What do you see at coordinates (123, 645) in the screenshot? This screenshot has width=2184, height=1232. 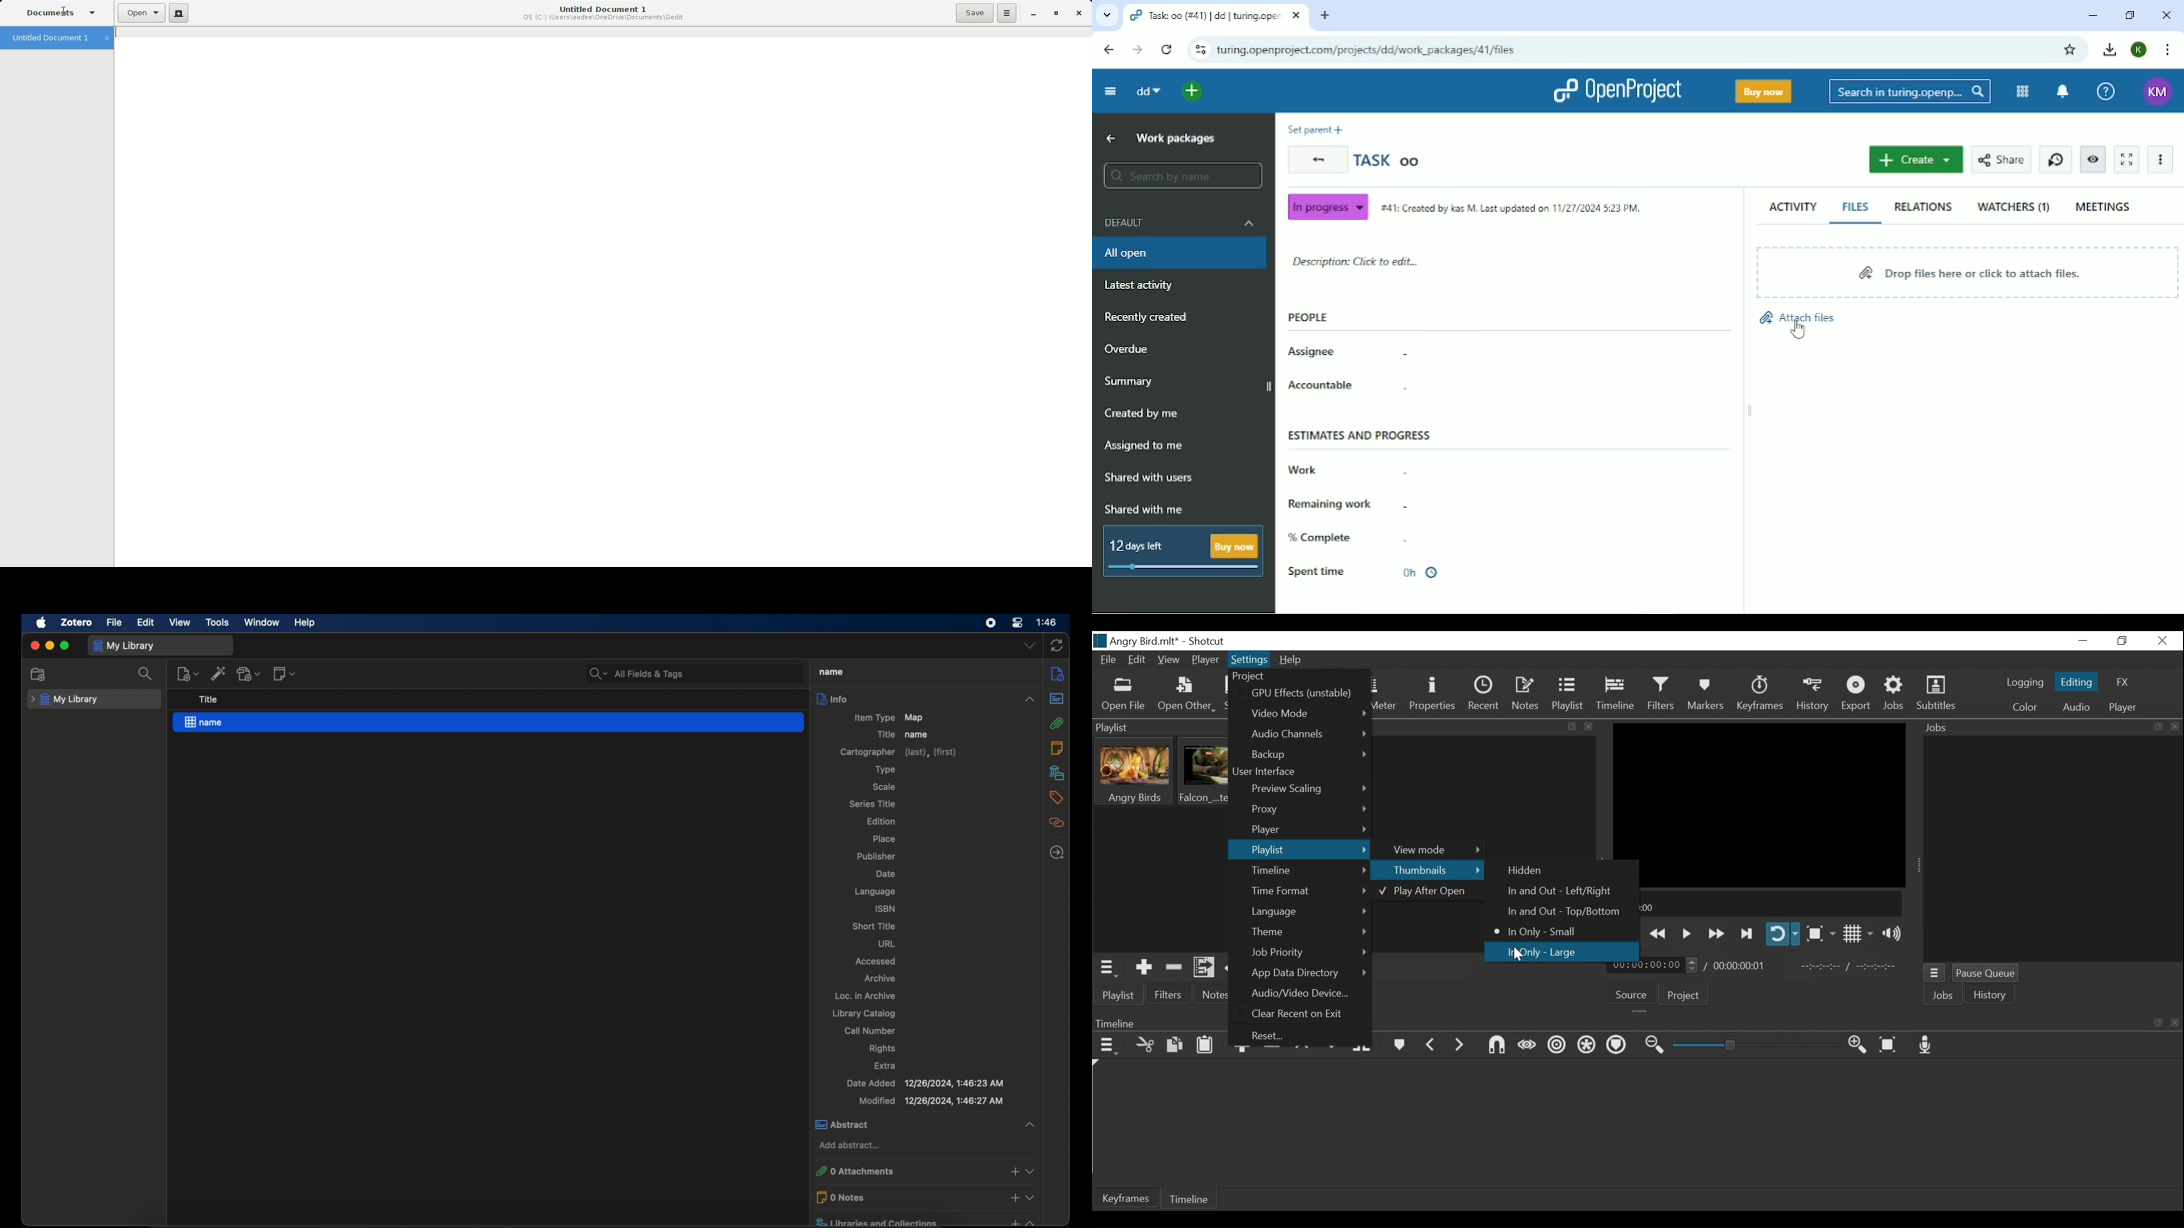 I see `my library` at bounding box center [123, 645].